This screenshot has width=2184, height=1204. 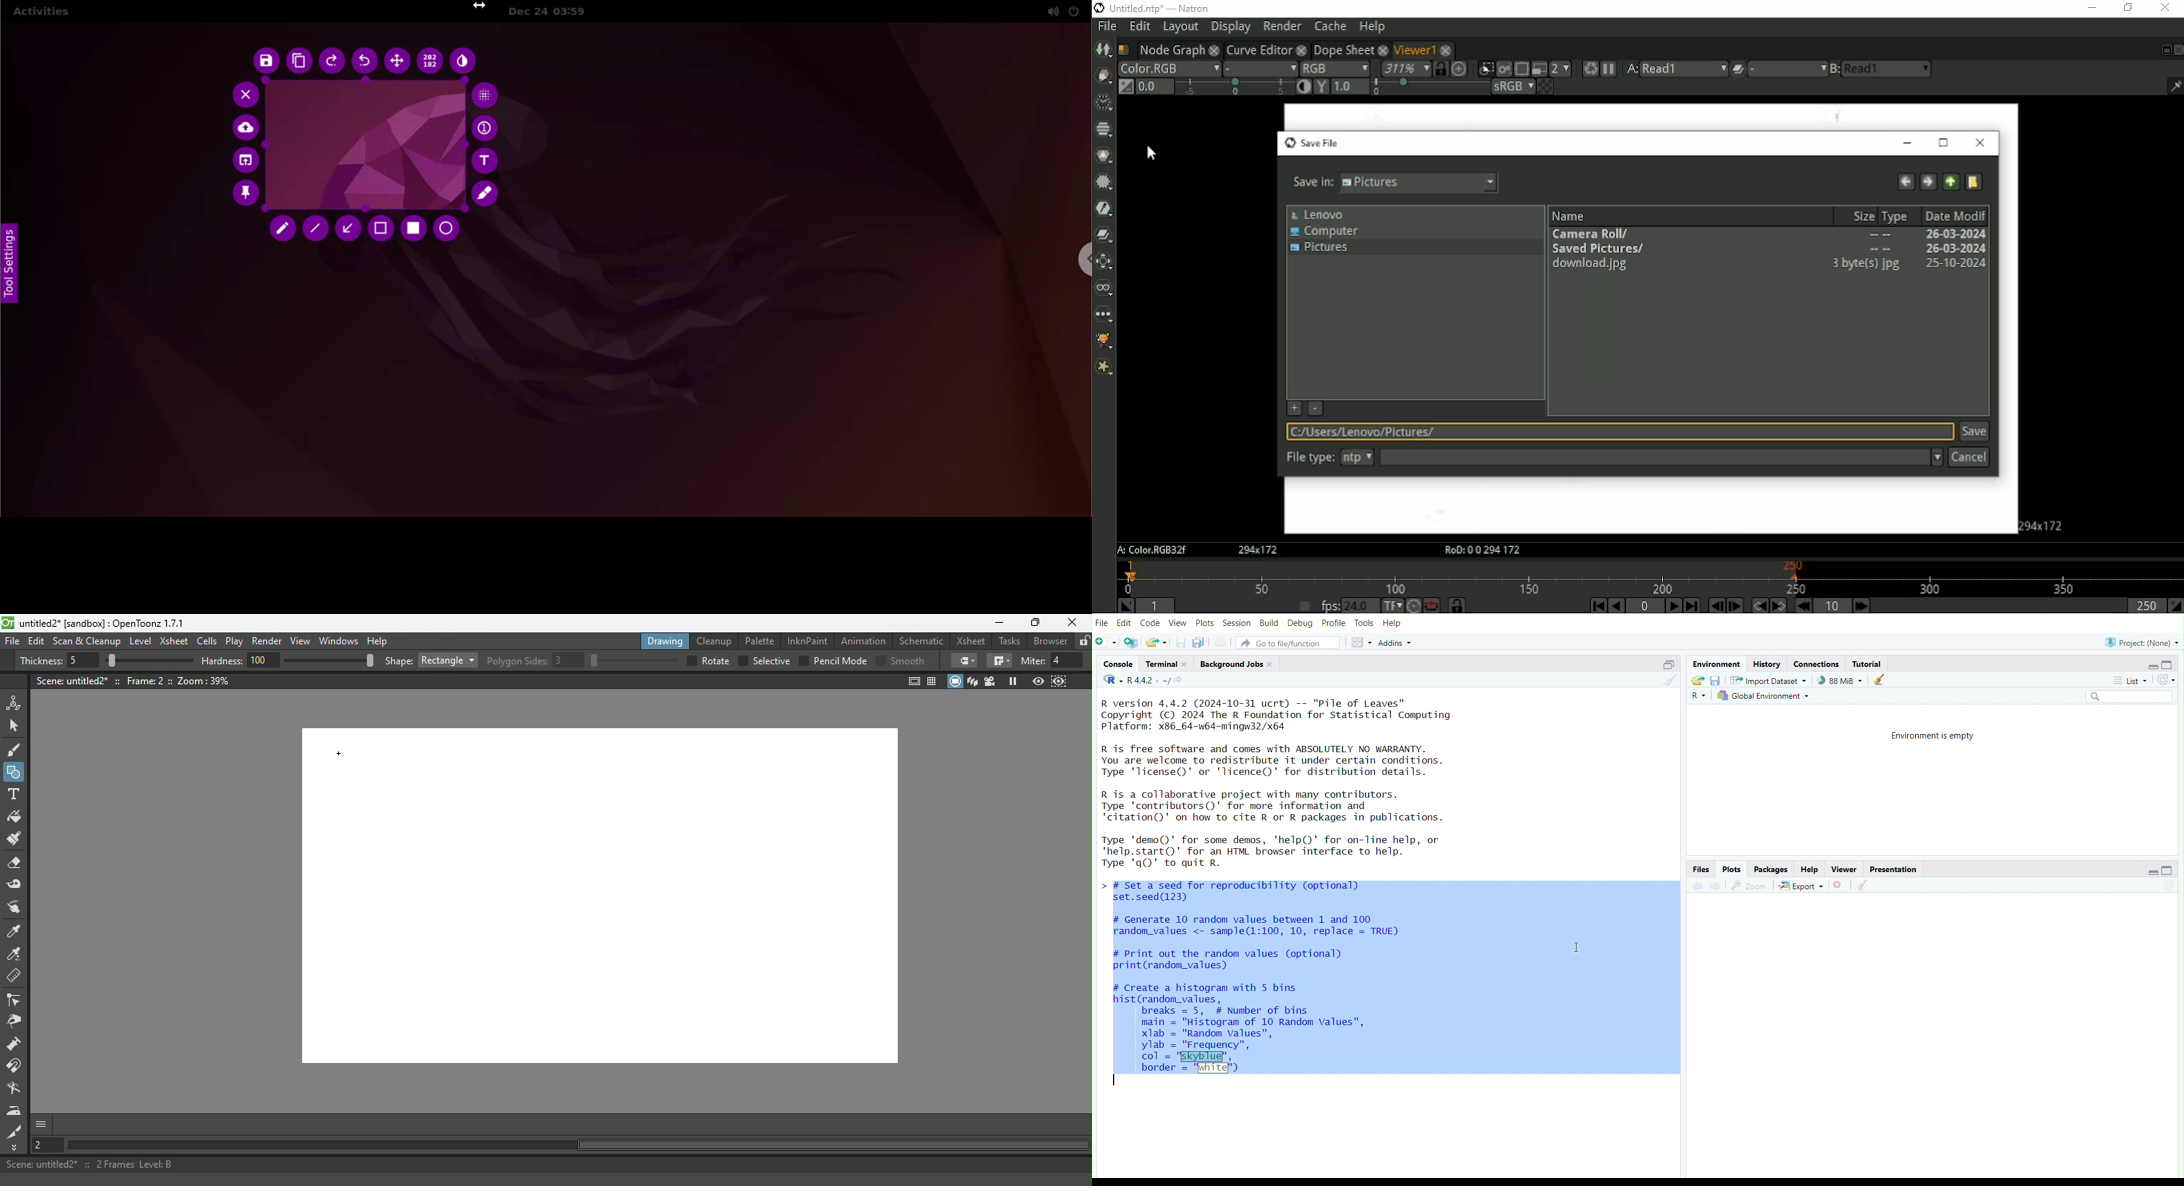 What do you see at coordinates (1391, 606) in the screenshot?
I see `Set the time display format` at bounding box center [1391, 606].